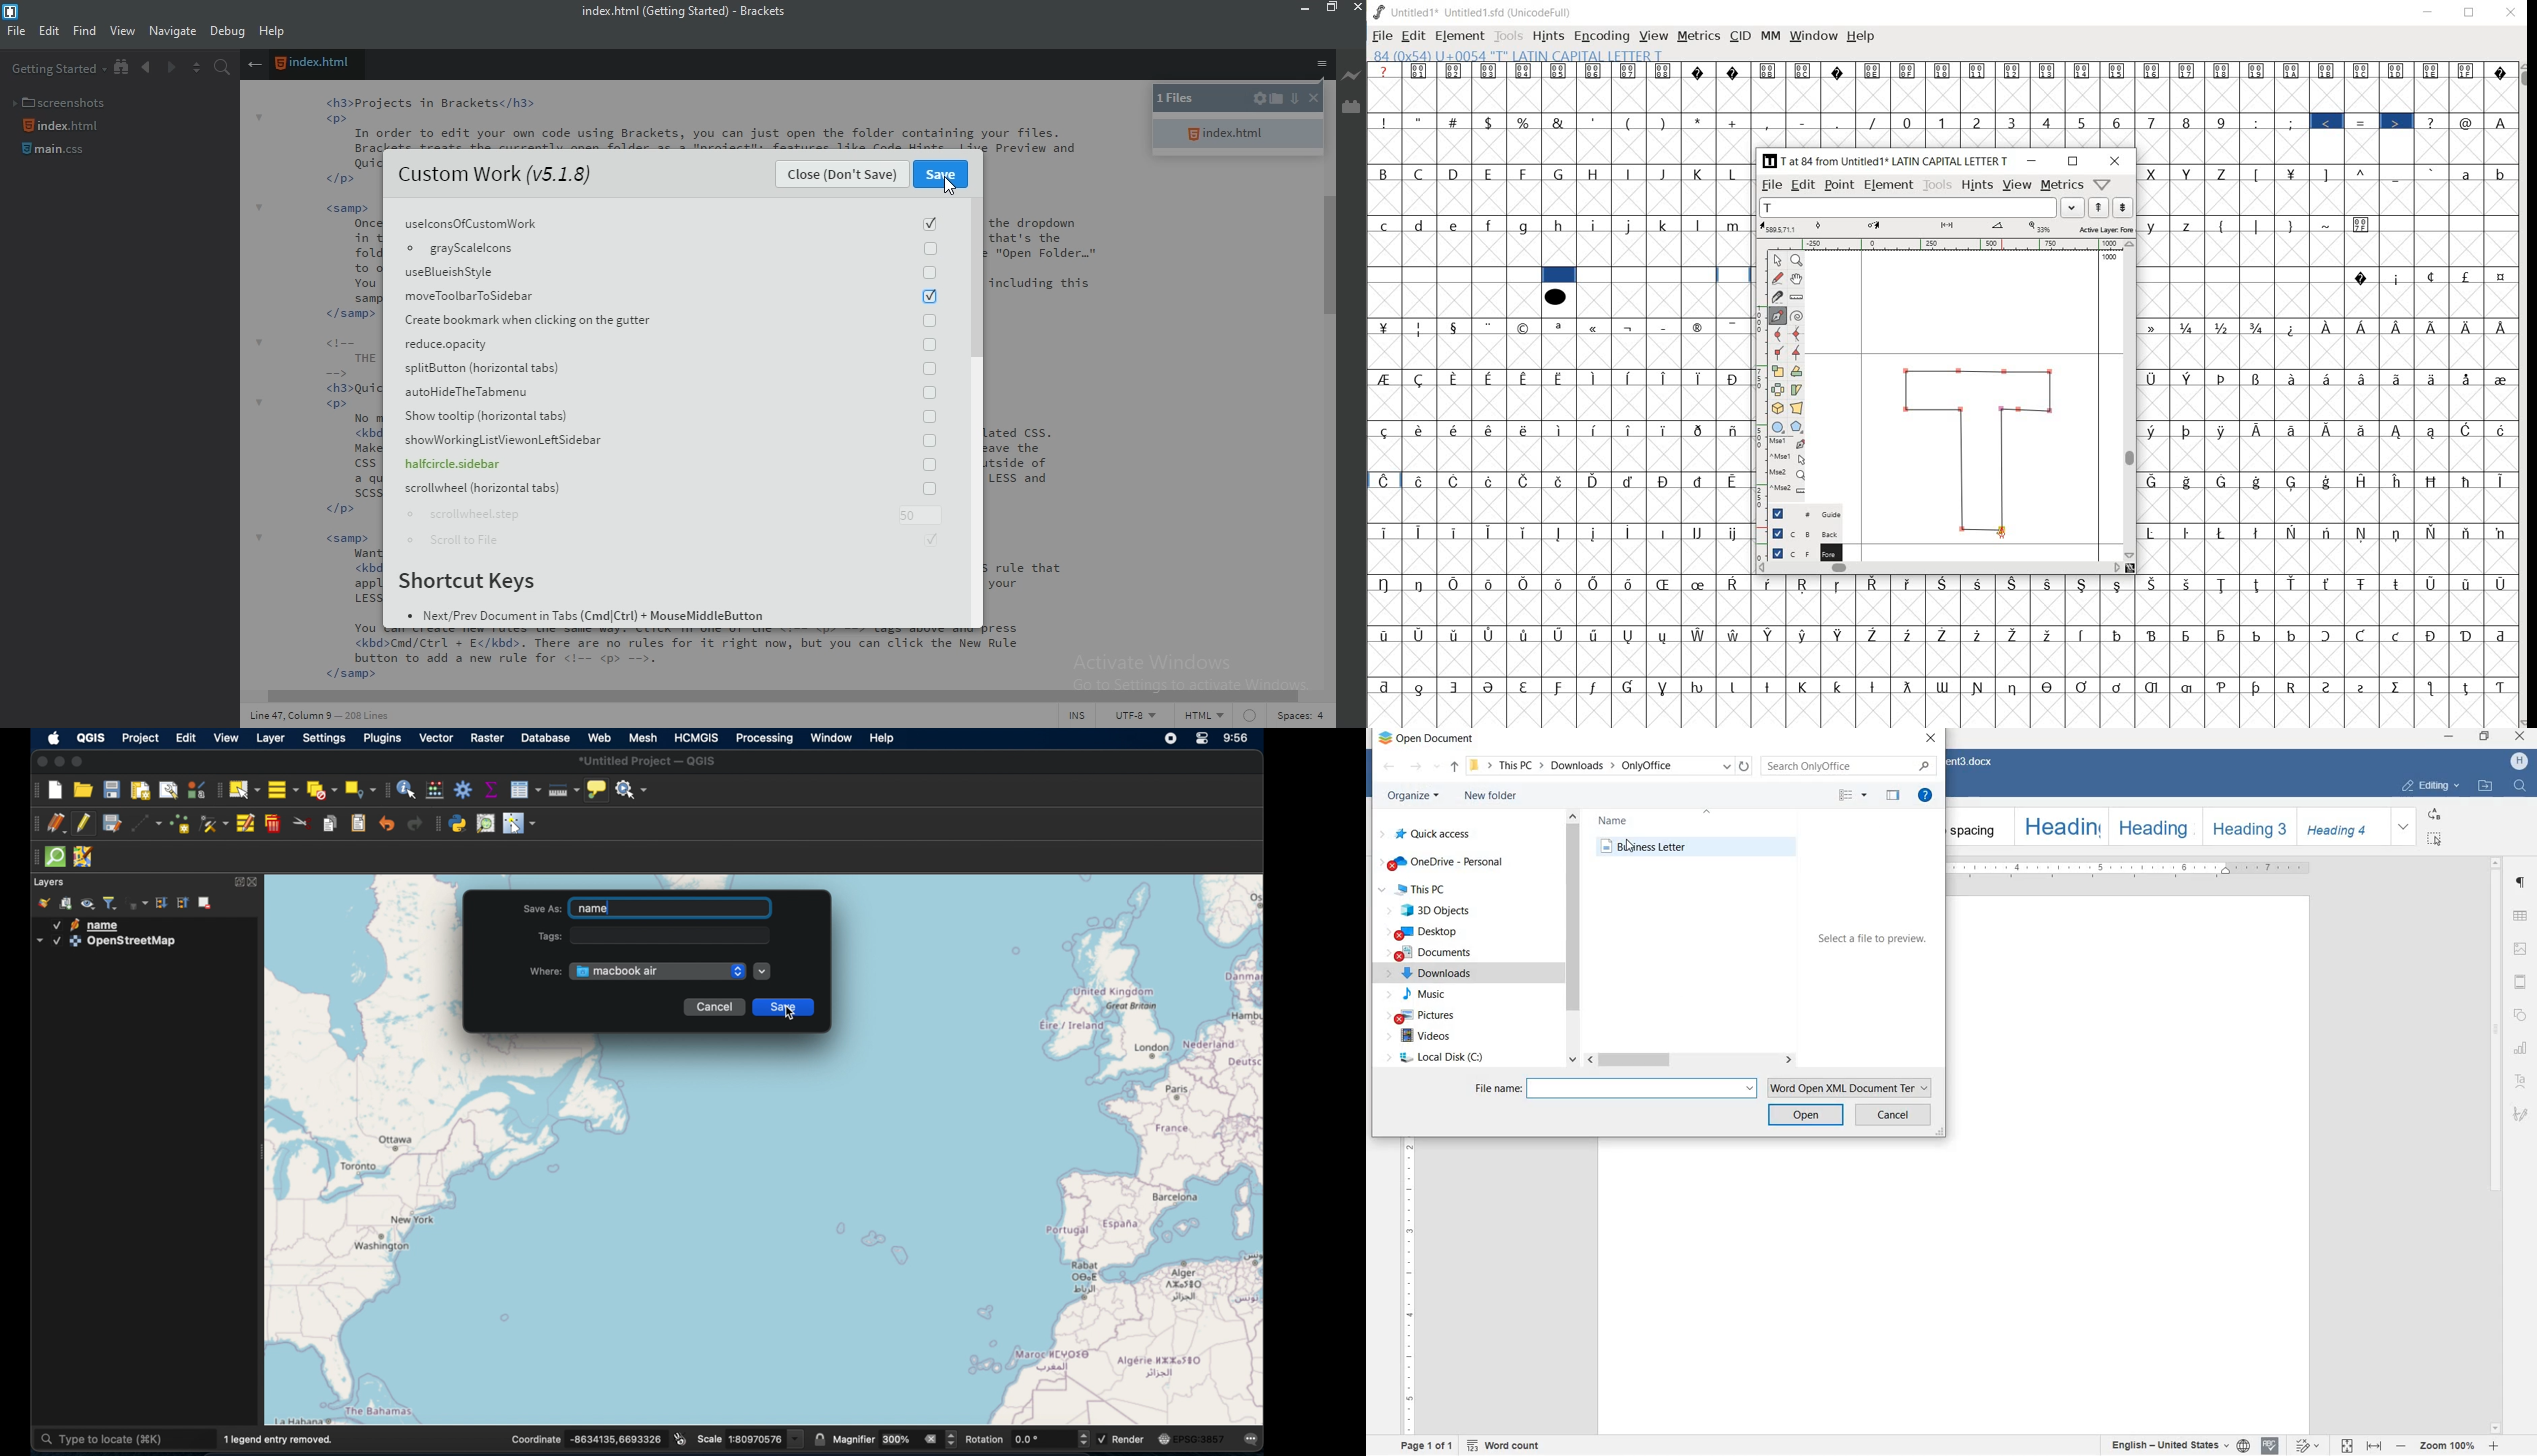 Image resolution: width=2548 pixels, height=1456 pixels. What do you see at coordinates (187, 738) in the screenshot?
I see `edit` at bounding box center [187, 738].